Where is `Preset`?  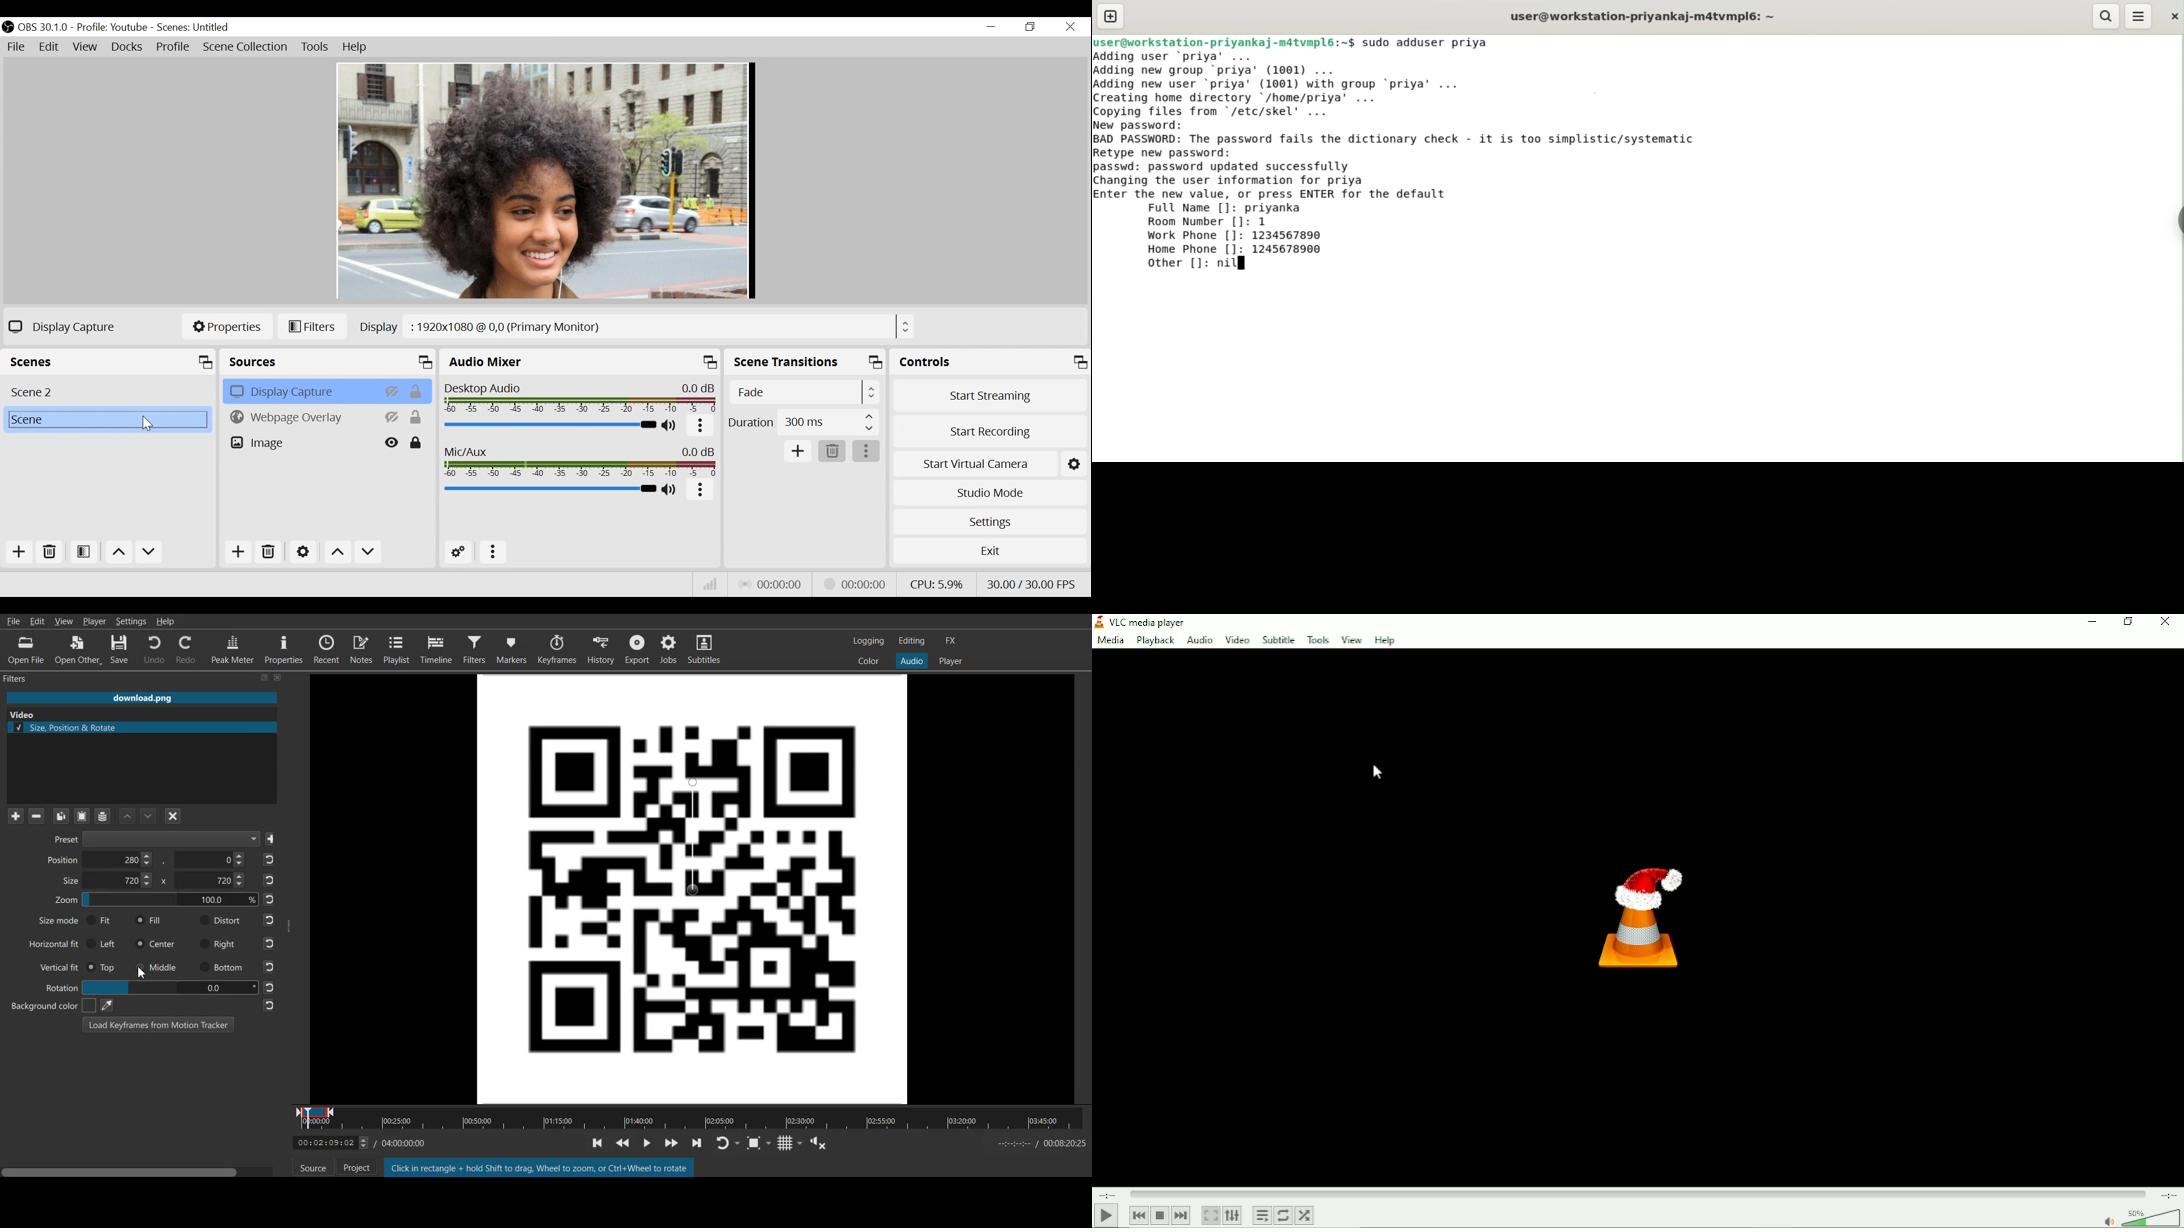 Preset is located at coordinates (153, 840).